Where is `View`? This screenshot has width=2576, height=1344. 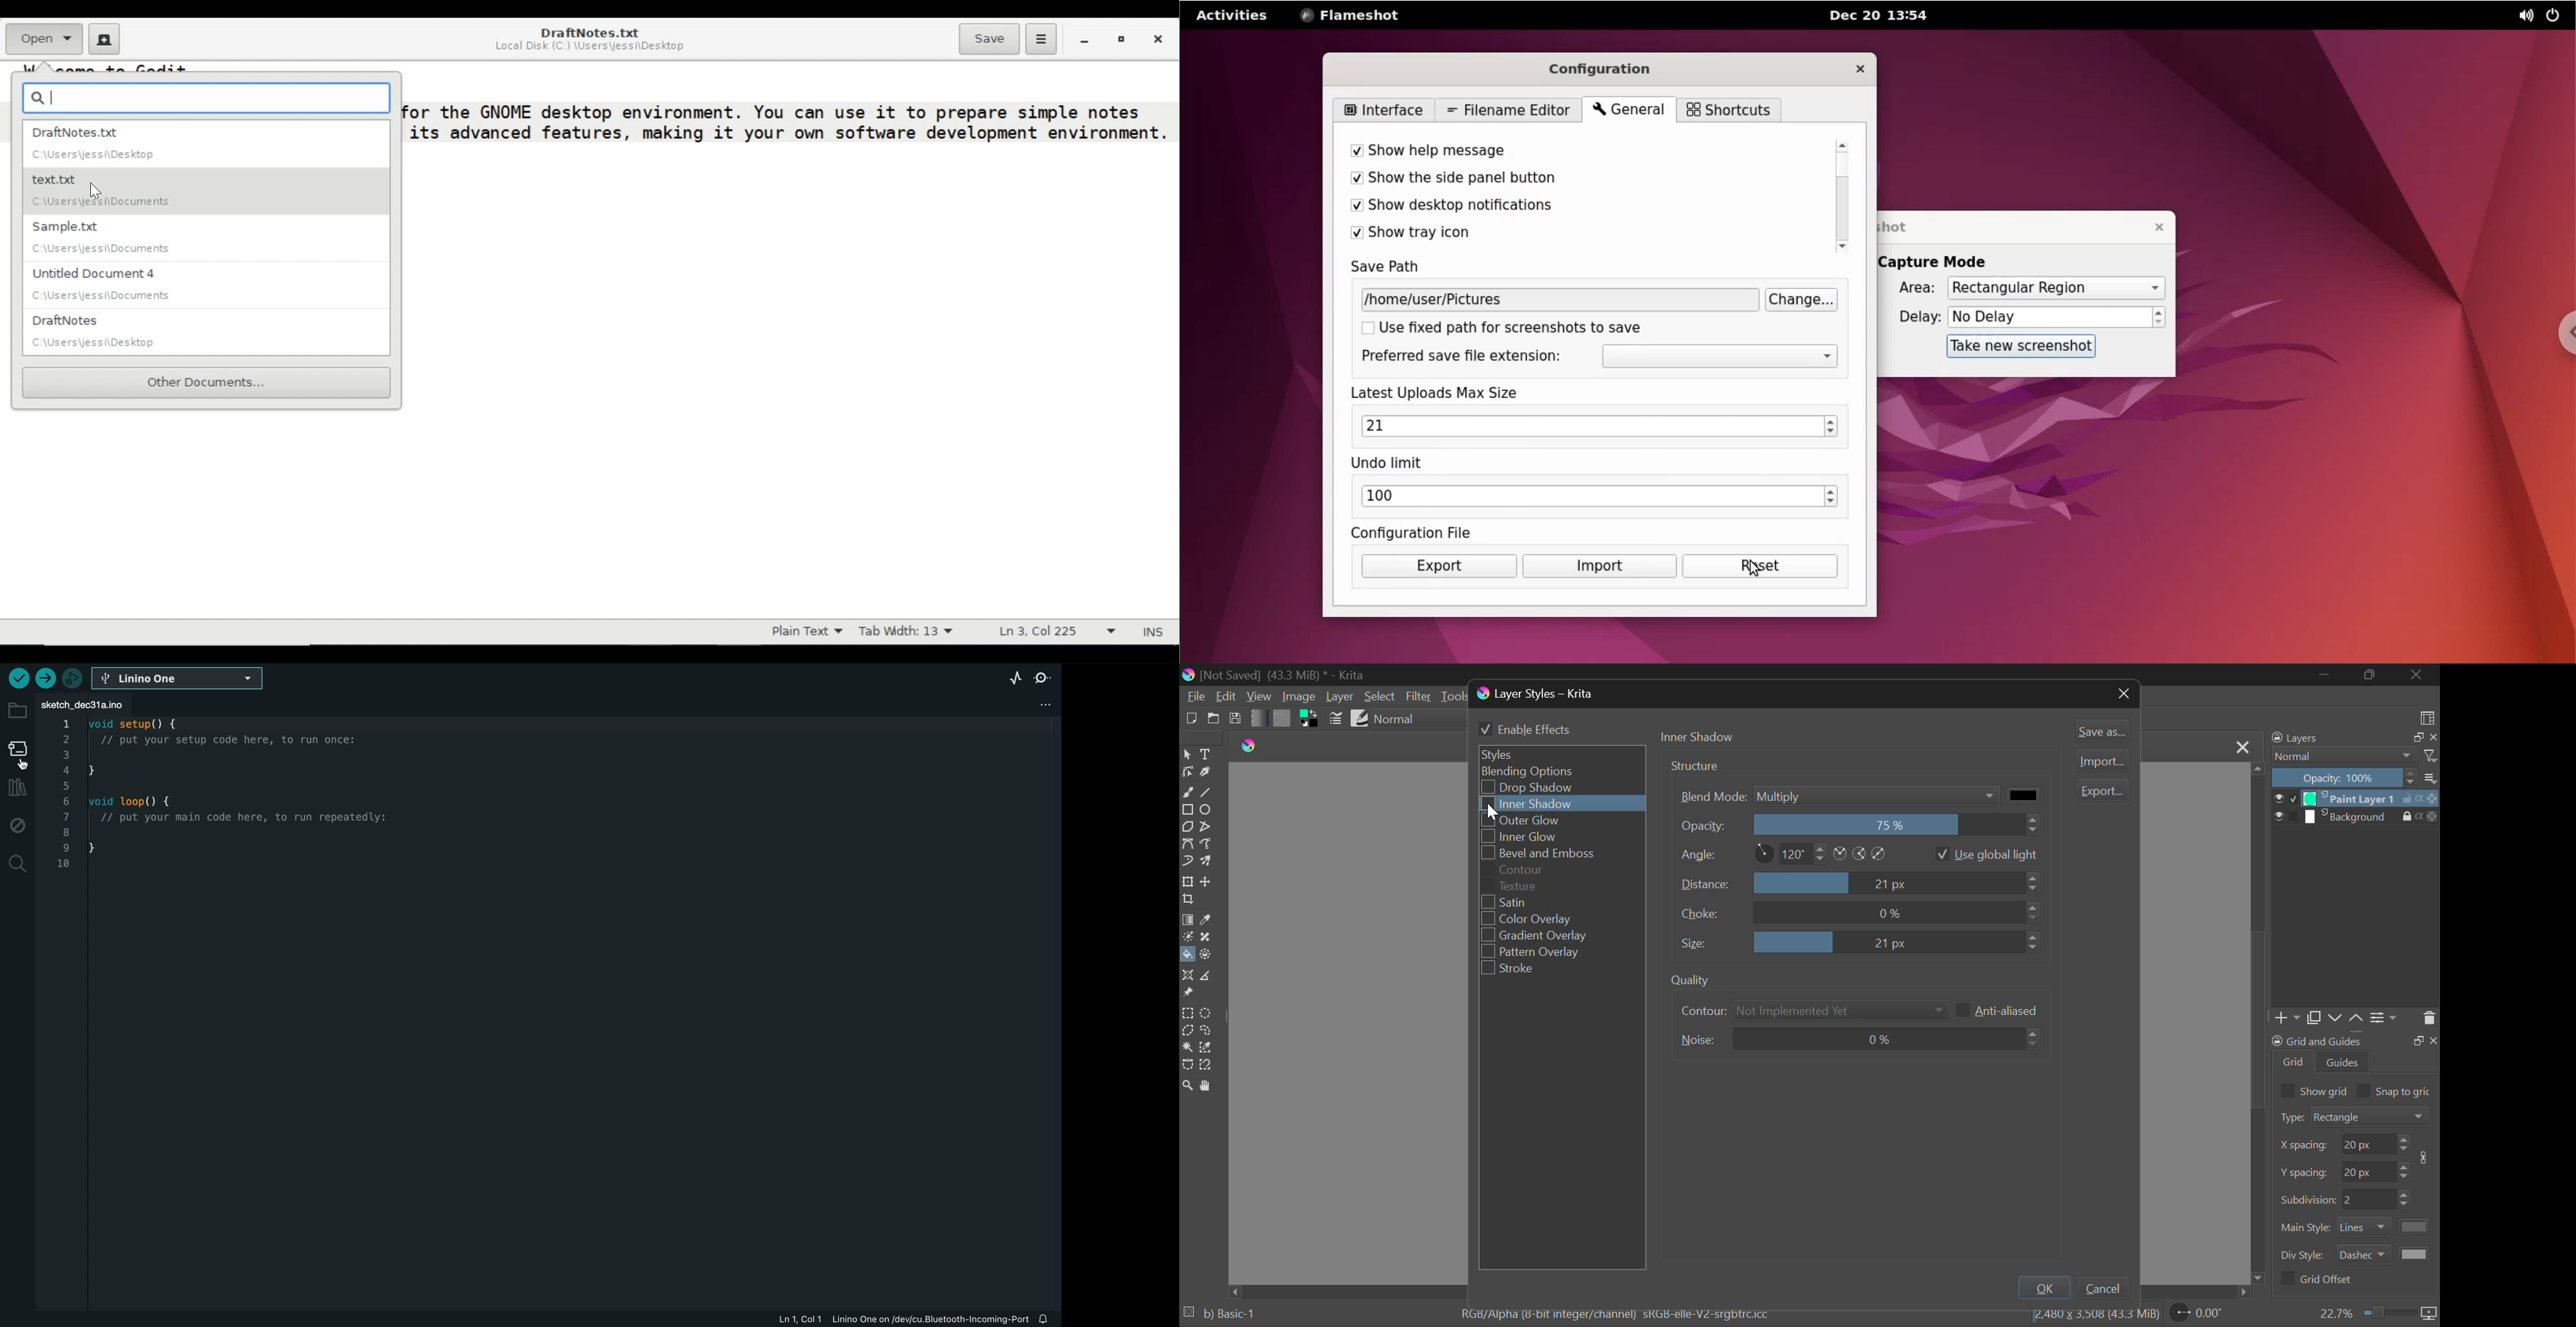 View is located at coordinates (1259, 698).